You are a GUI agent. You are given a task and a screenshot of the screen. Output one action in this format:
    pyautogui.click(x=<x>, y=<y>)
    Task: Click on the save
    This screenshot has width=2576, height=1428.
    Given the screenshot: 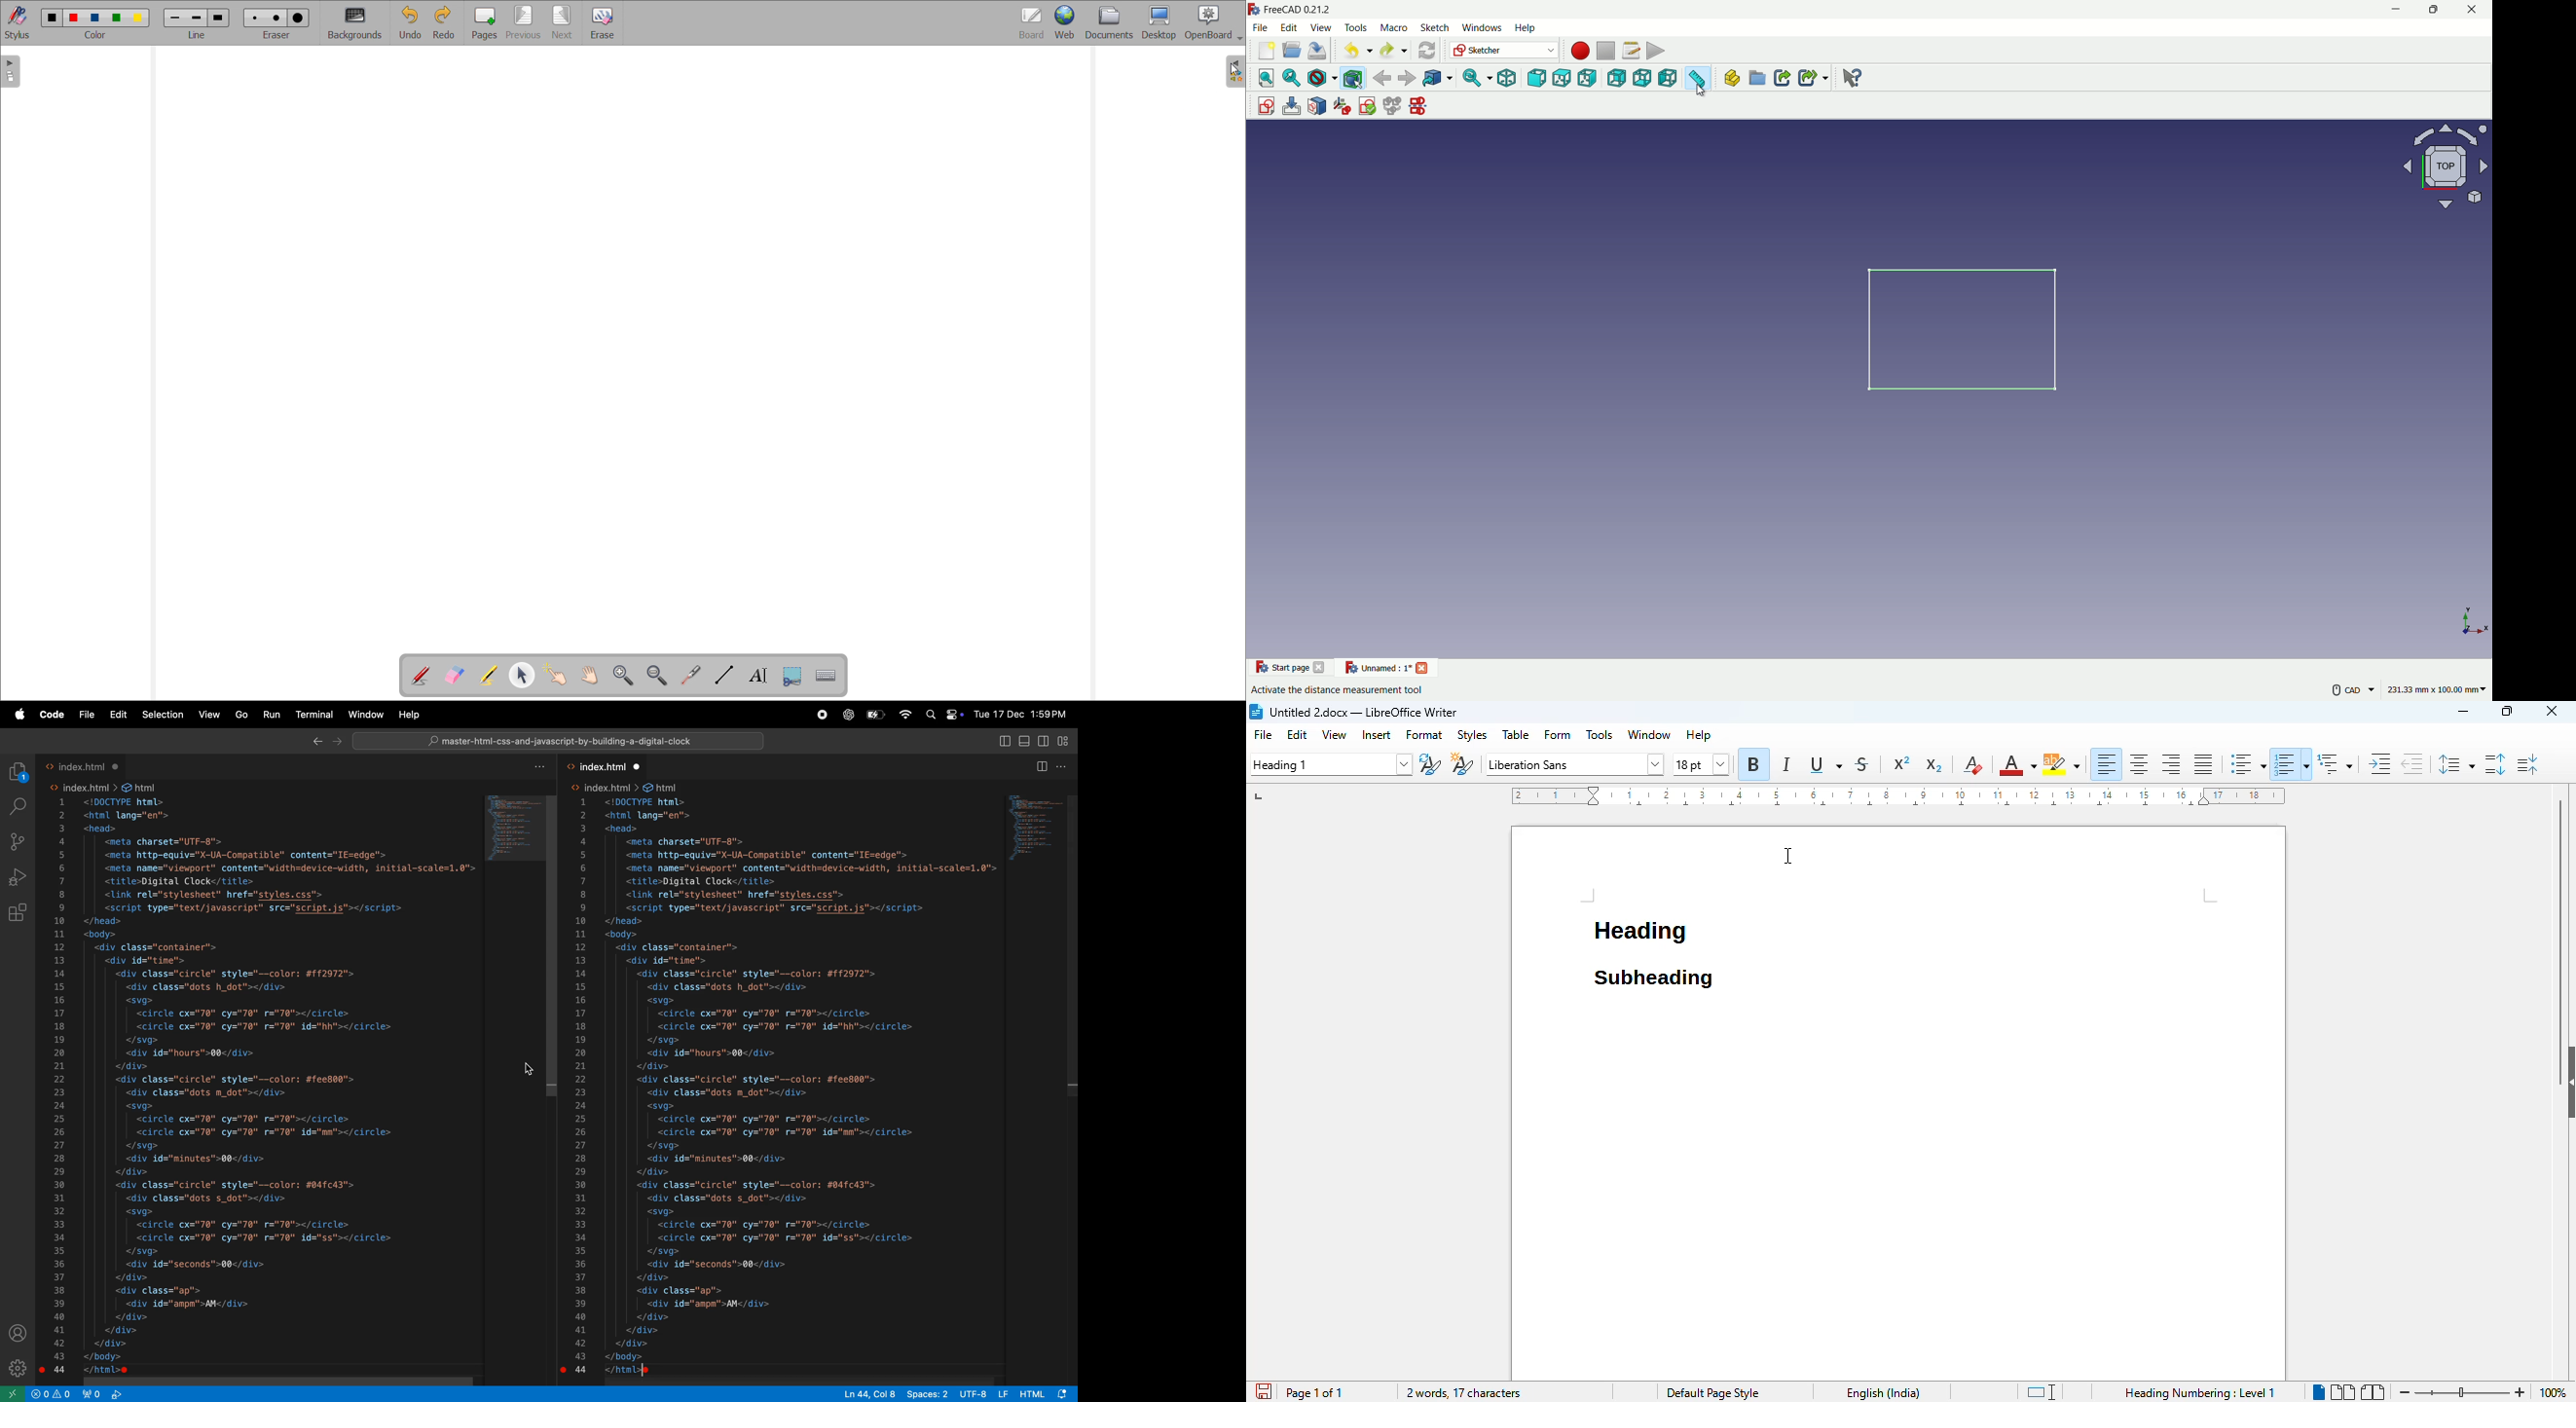 What is the action you would take?
    pyautogui.click(x=1318, y=51)
    